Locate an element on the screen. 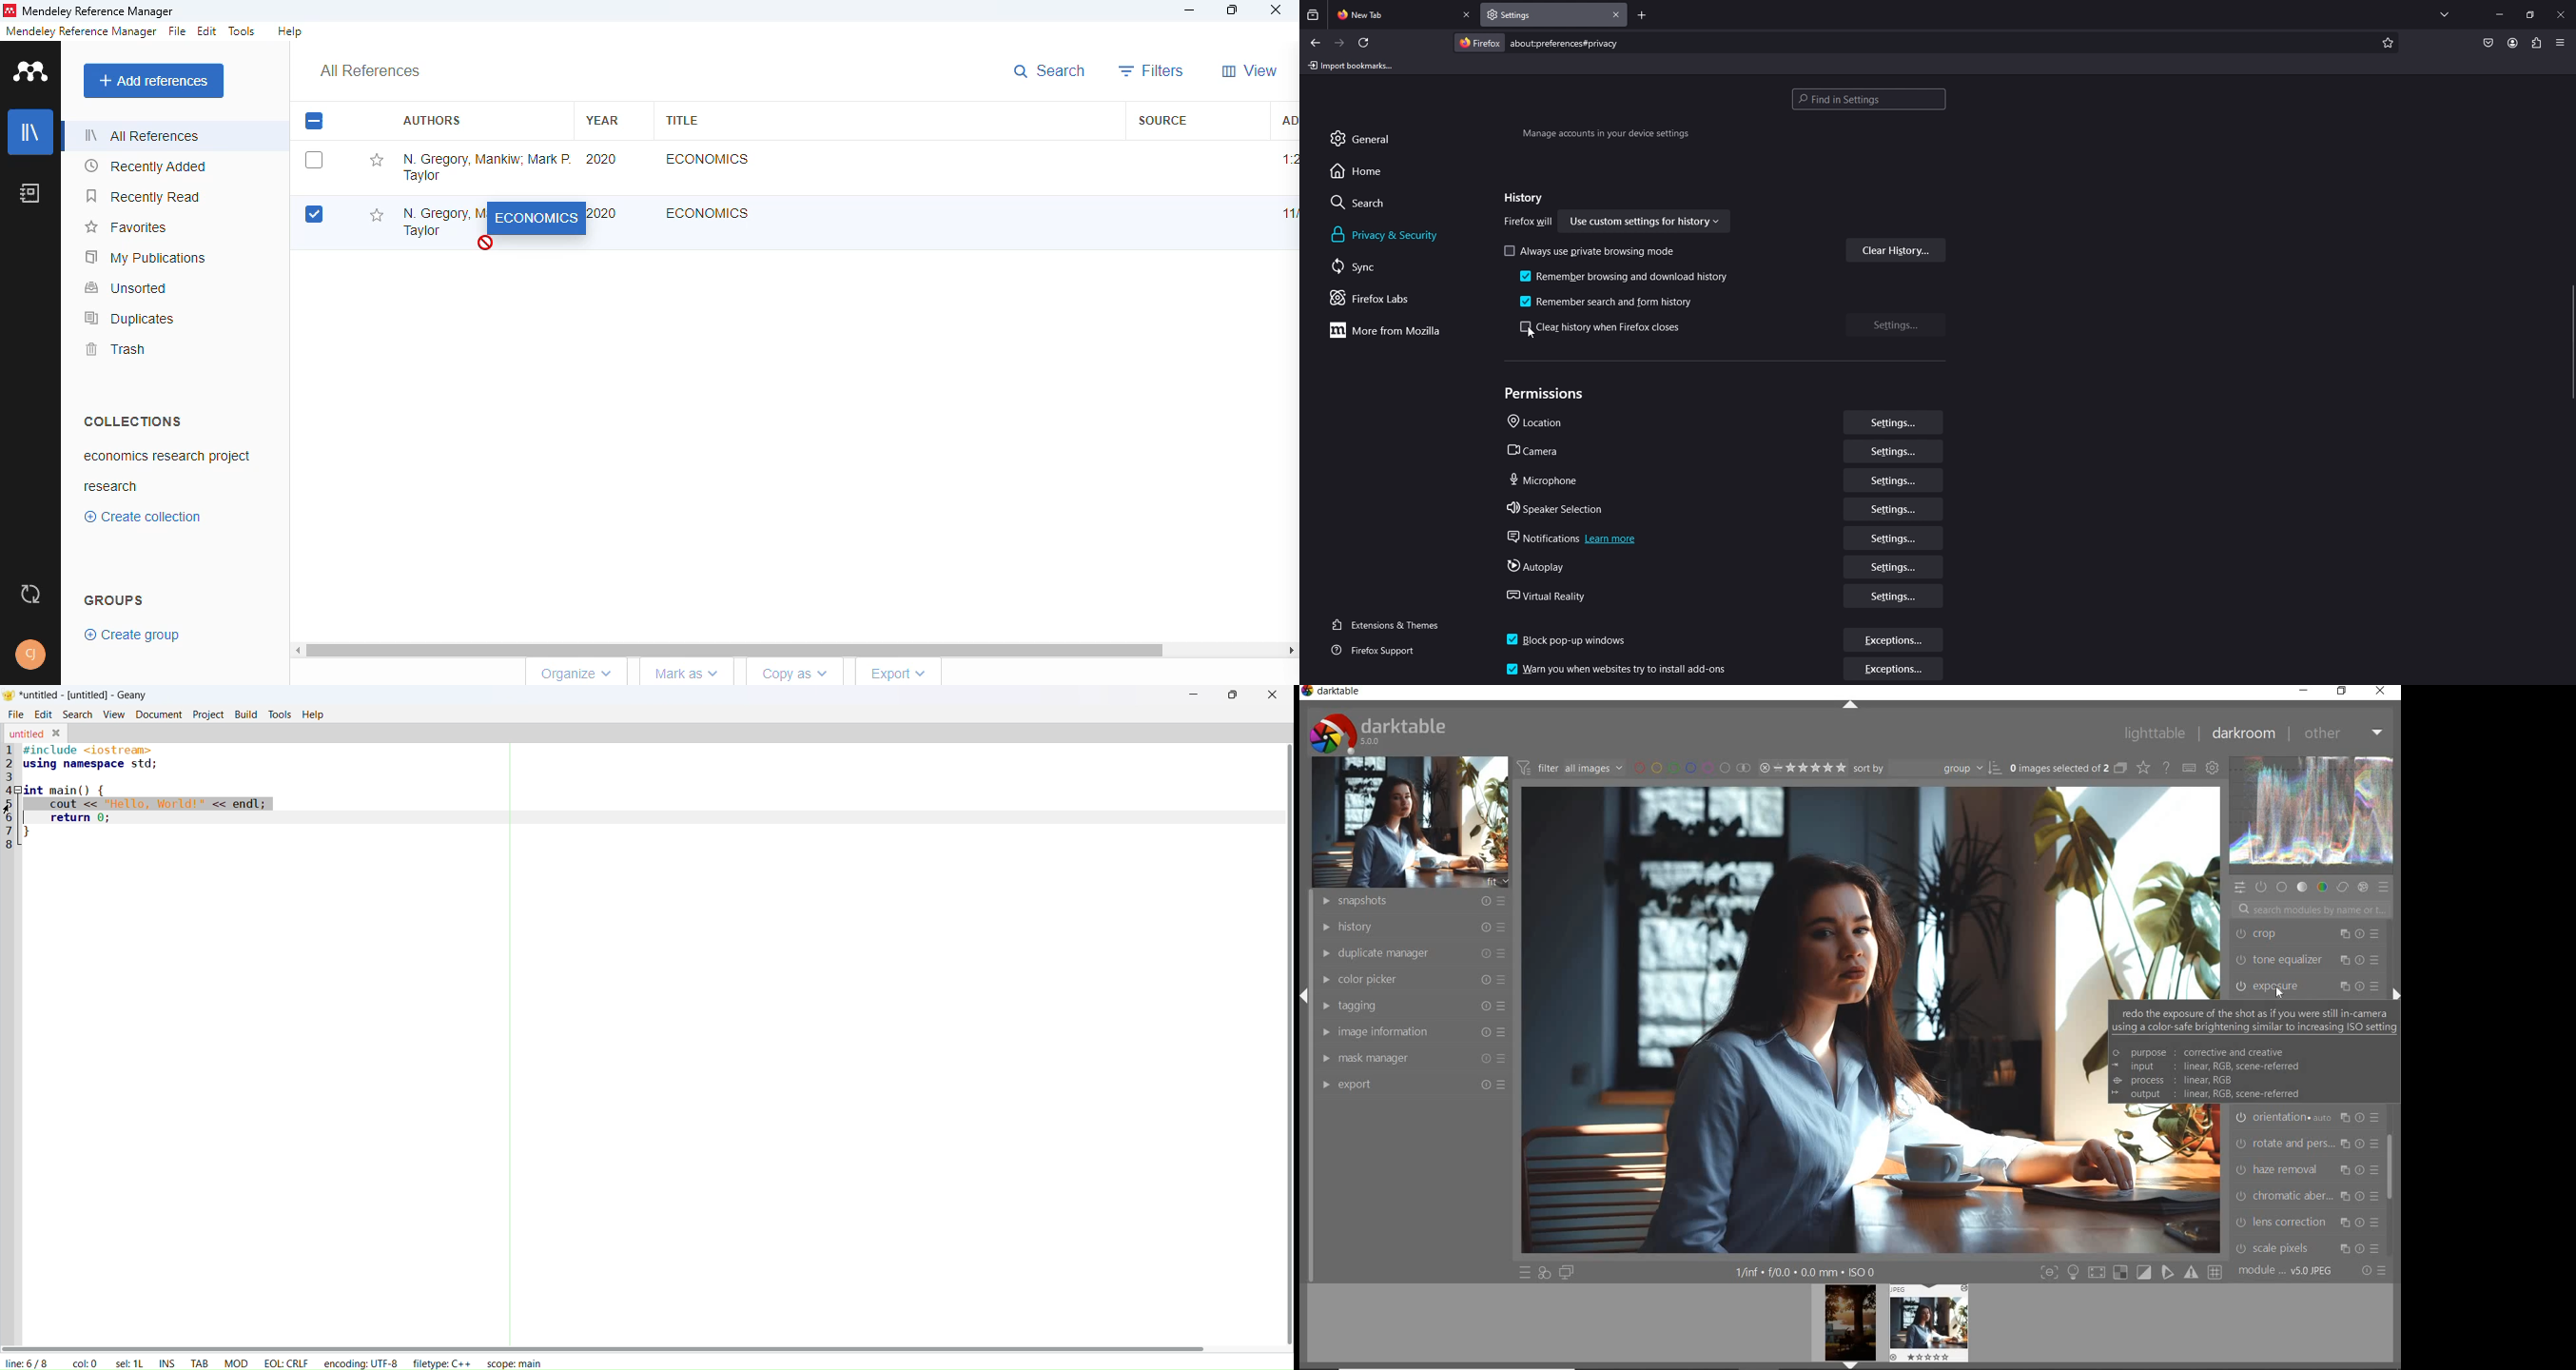 Image resolution: width=2576 pixels, height=1372 pixels. trash is located at coordinates (114, 349).